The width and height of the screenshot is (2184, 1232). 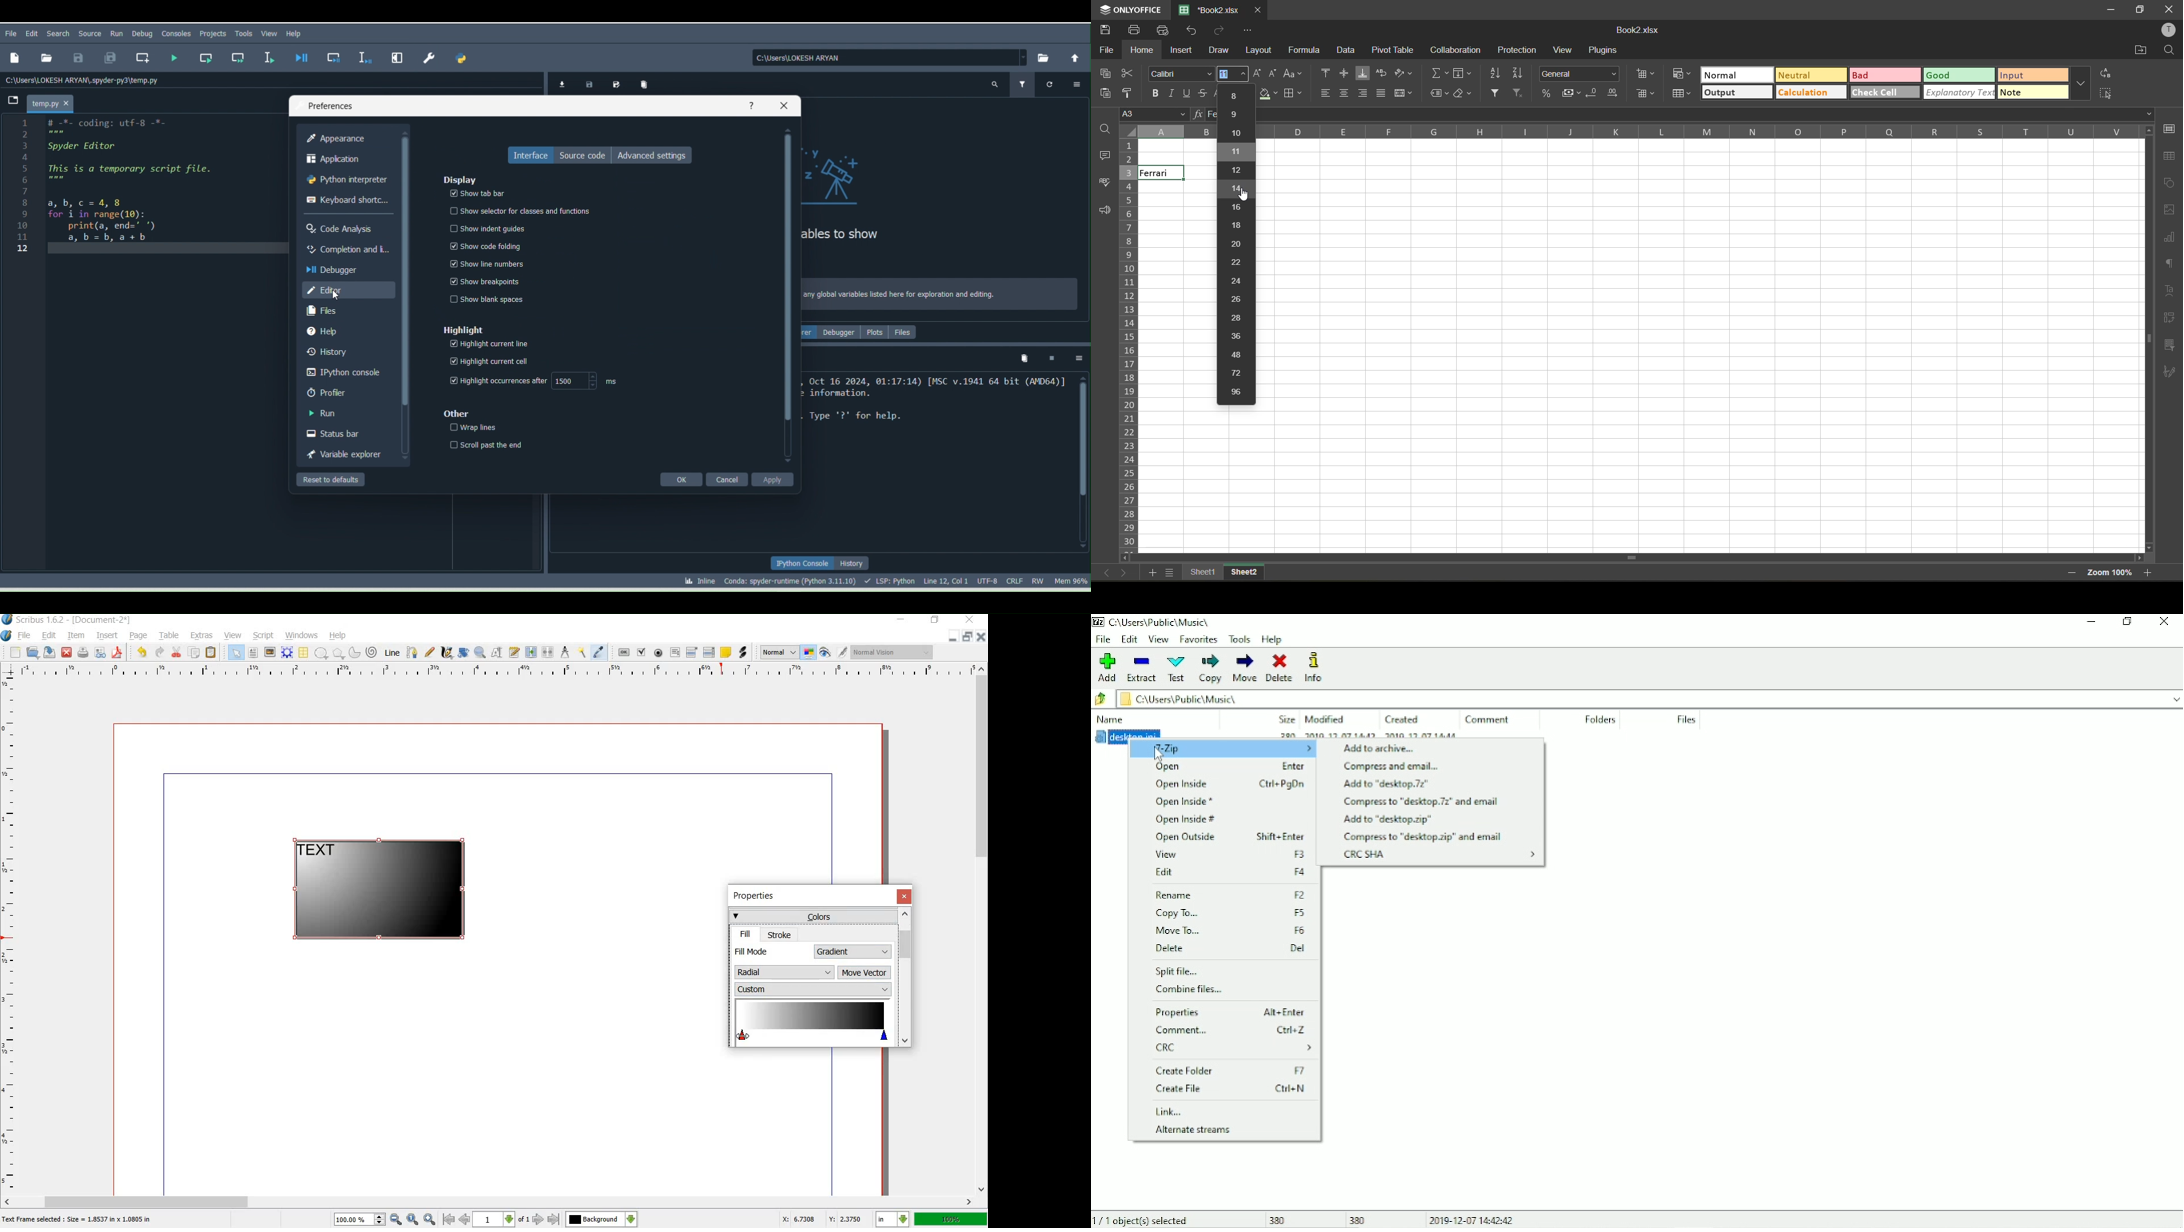 I want to click on edit in preview mode, so click(x=843, y=653).